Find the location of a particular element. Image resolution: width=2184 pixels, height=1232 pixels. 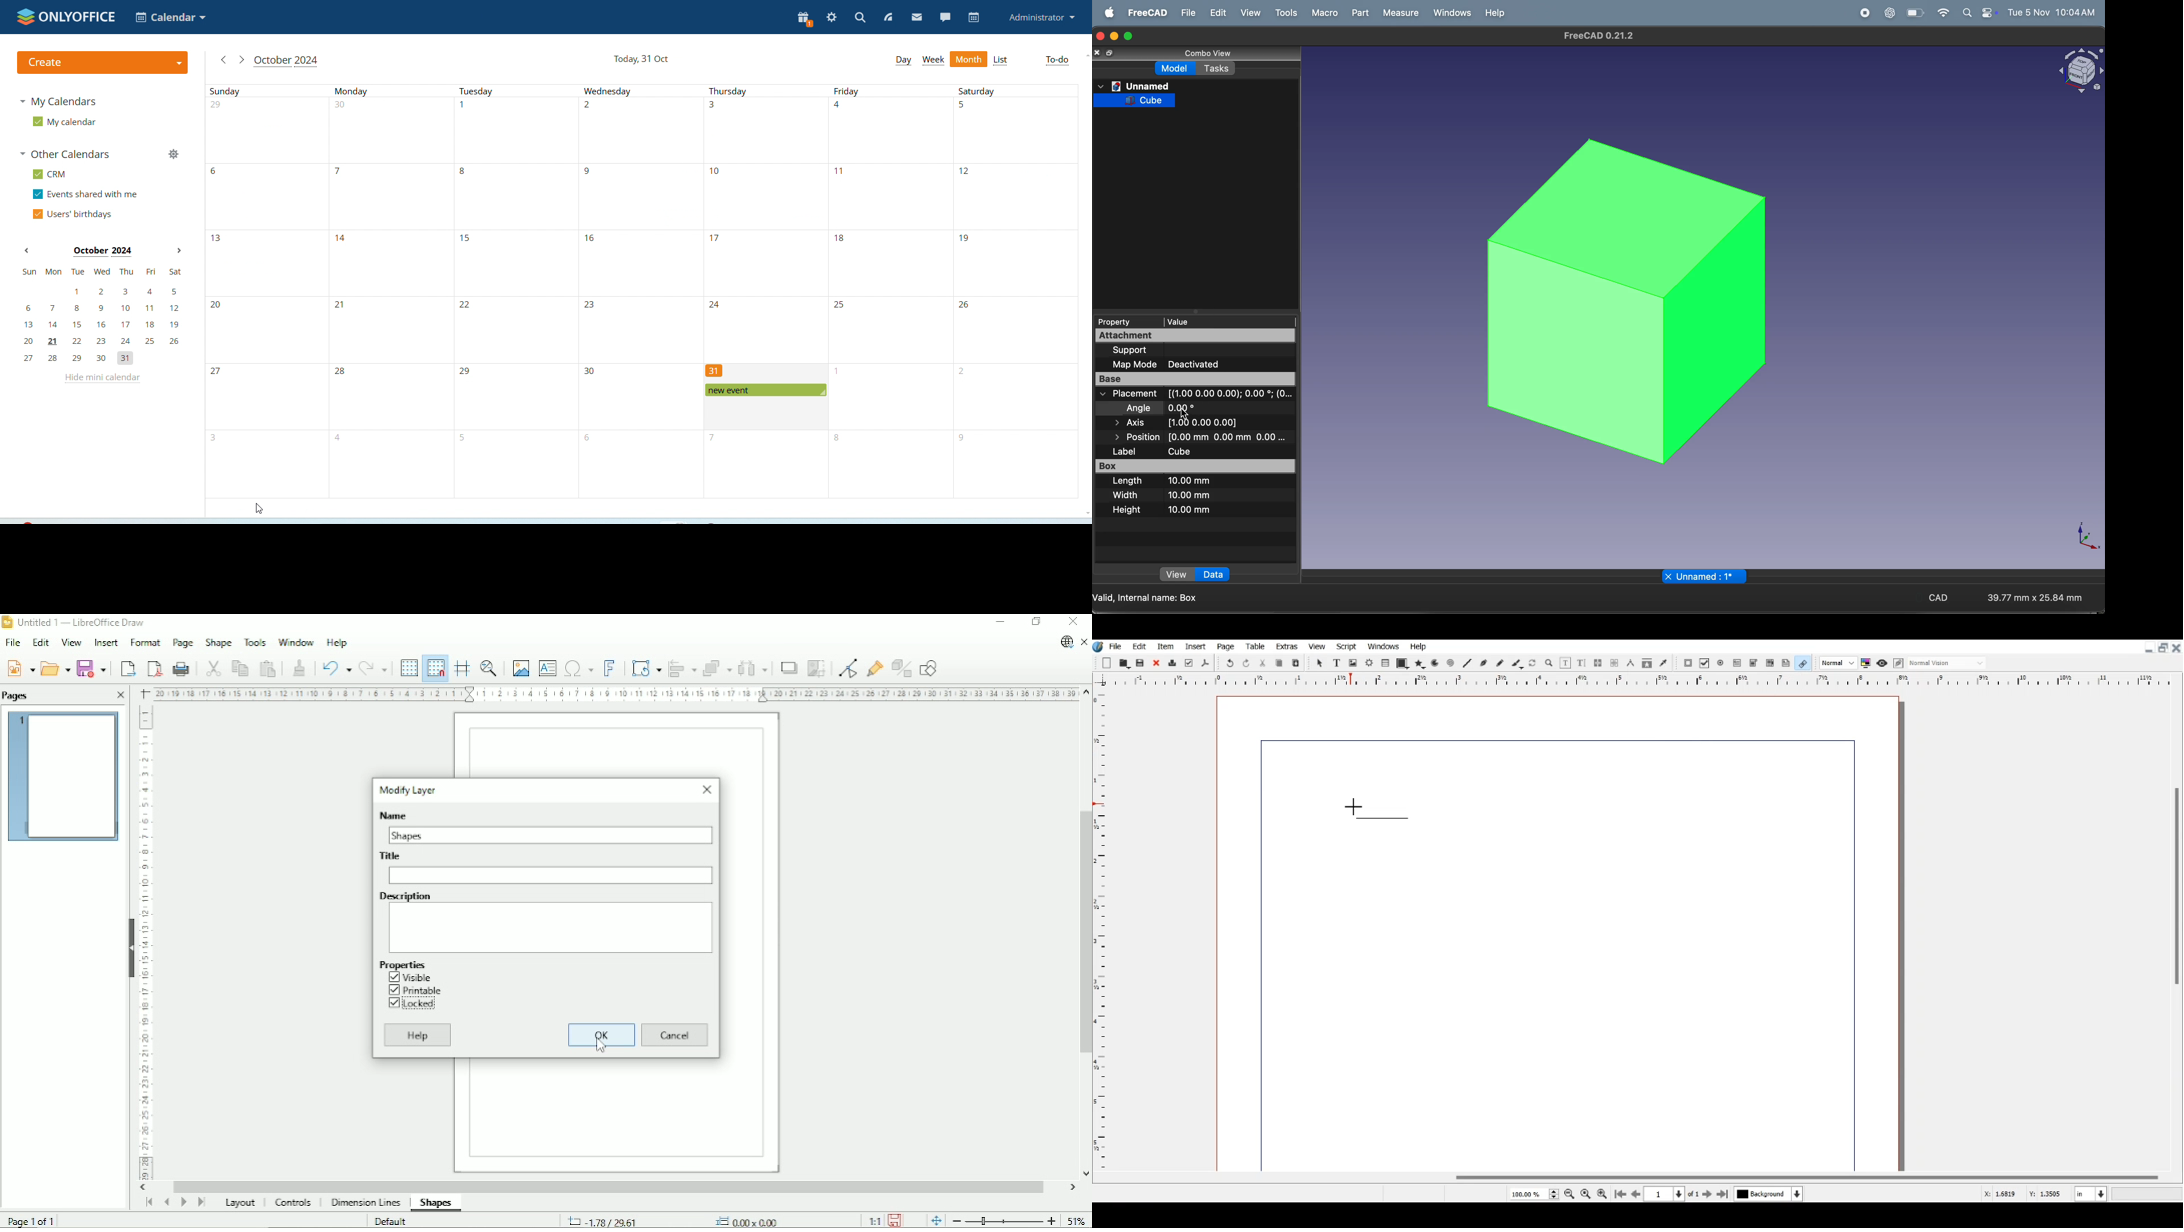

Fridays is located at coordinates (891, 292).